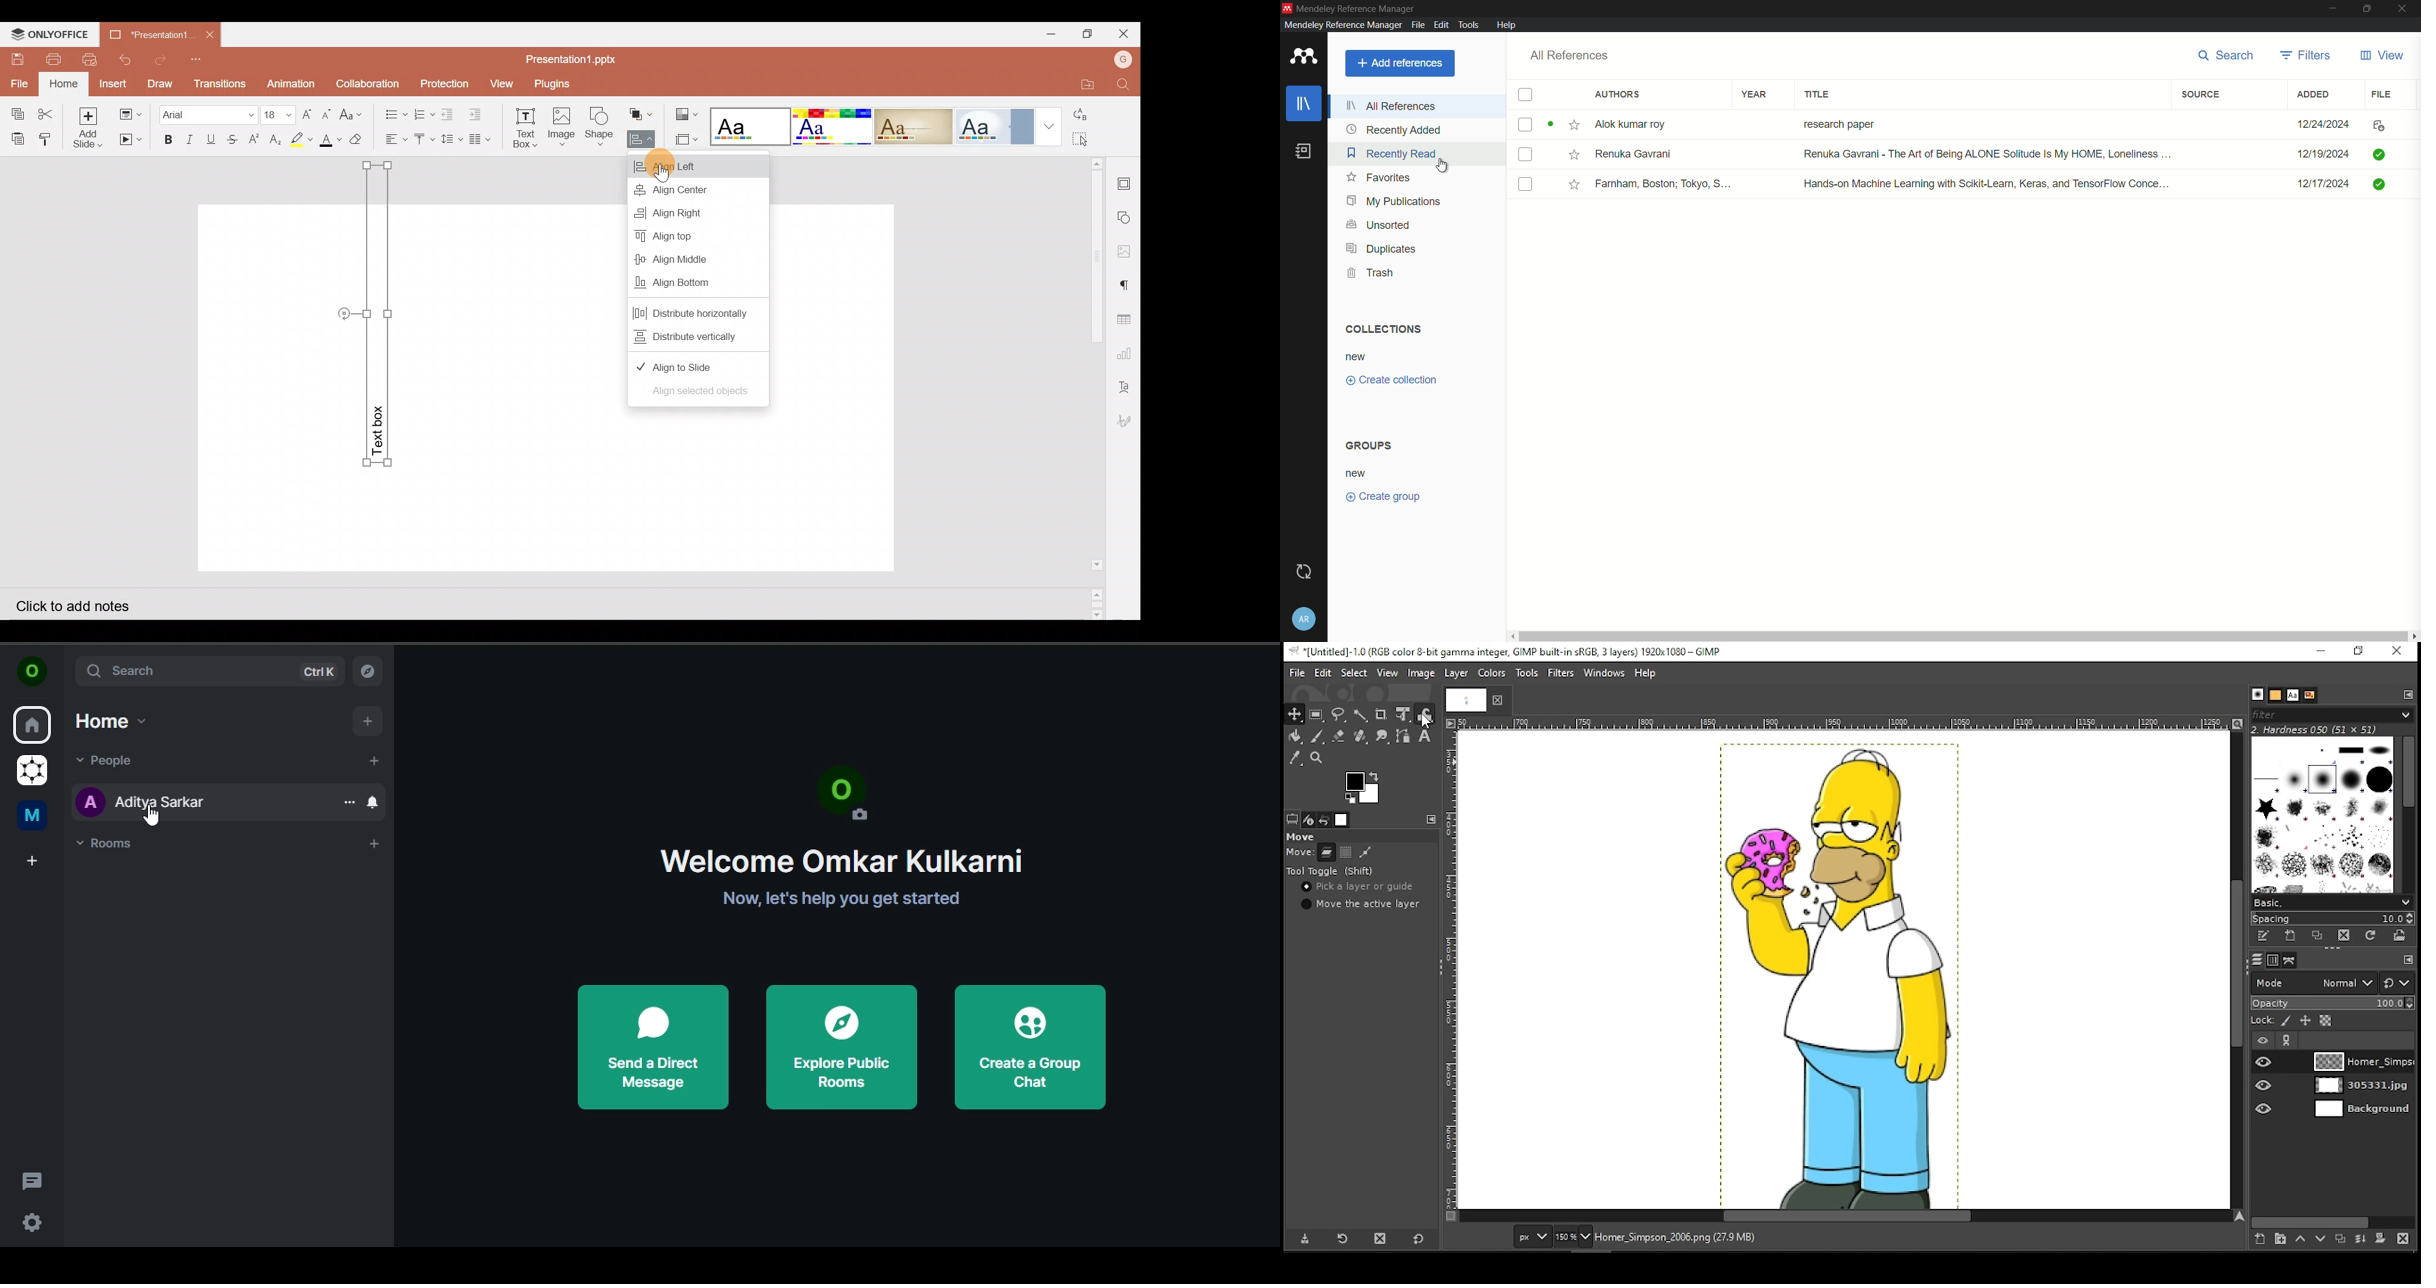  Describe the element at coordinates (33, 1220) in the screenshot. I see `quicker settings` at that location.